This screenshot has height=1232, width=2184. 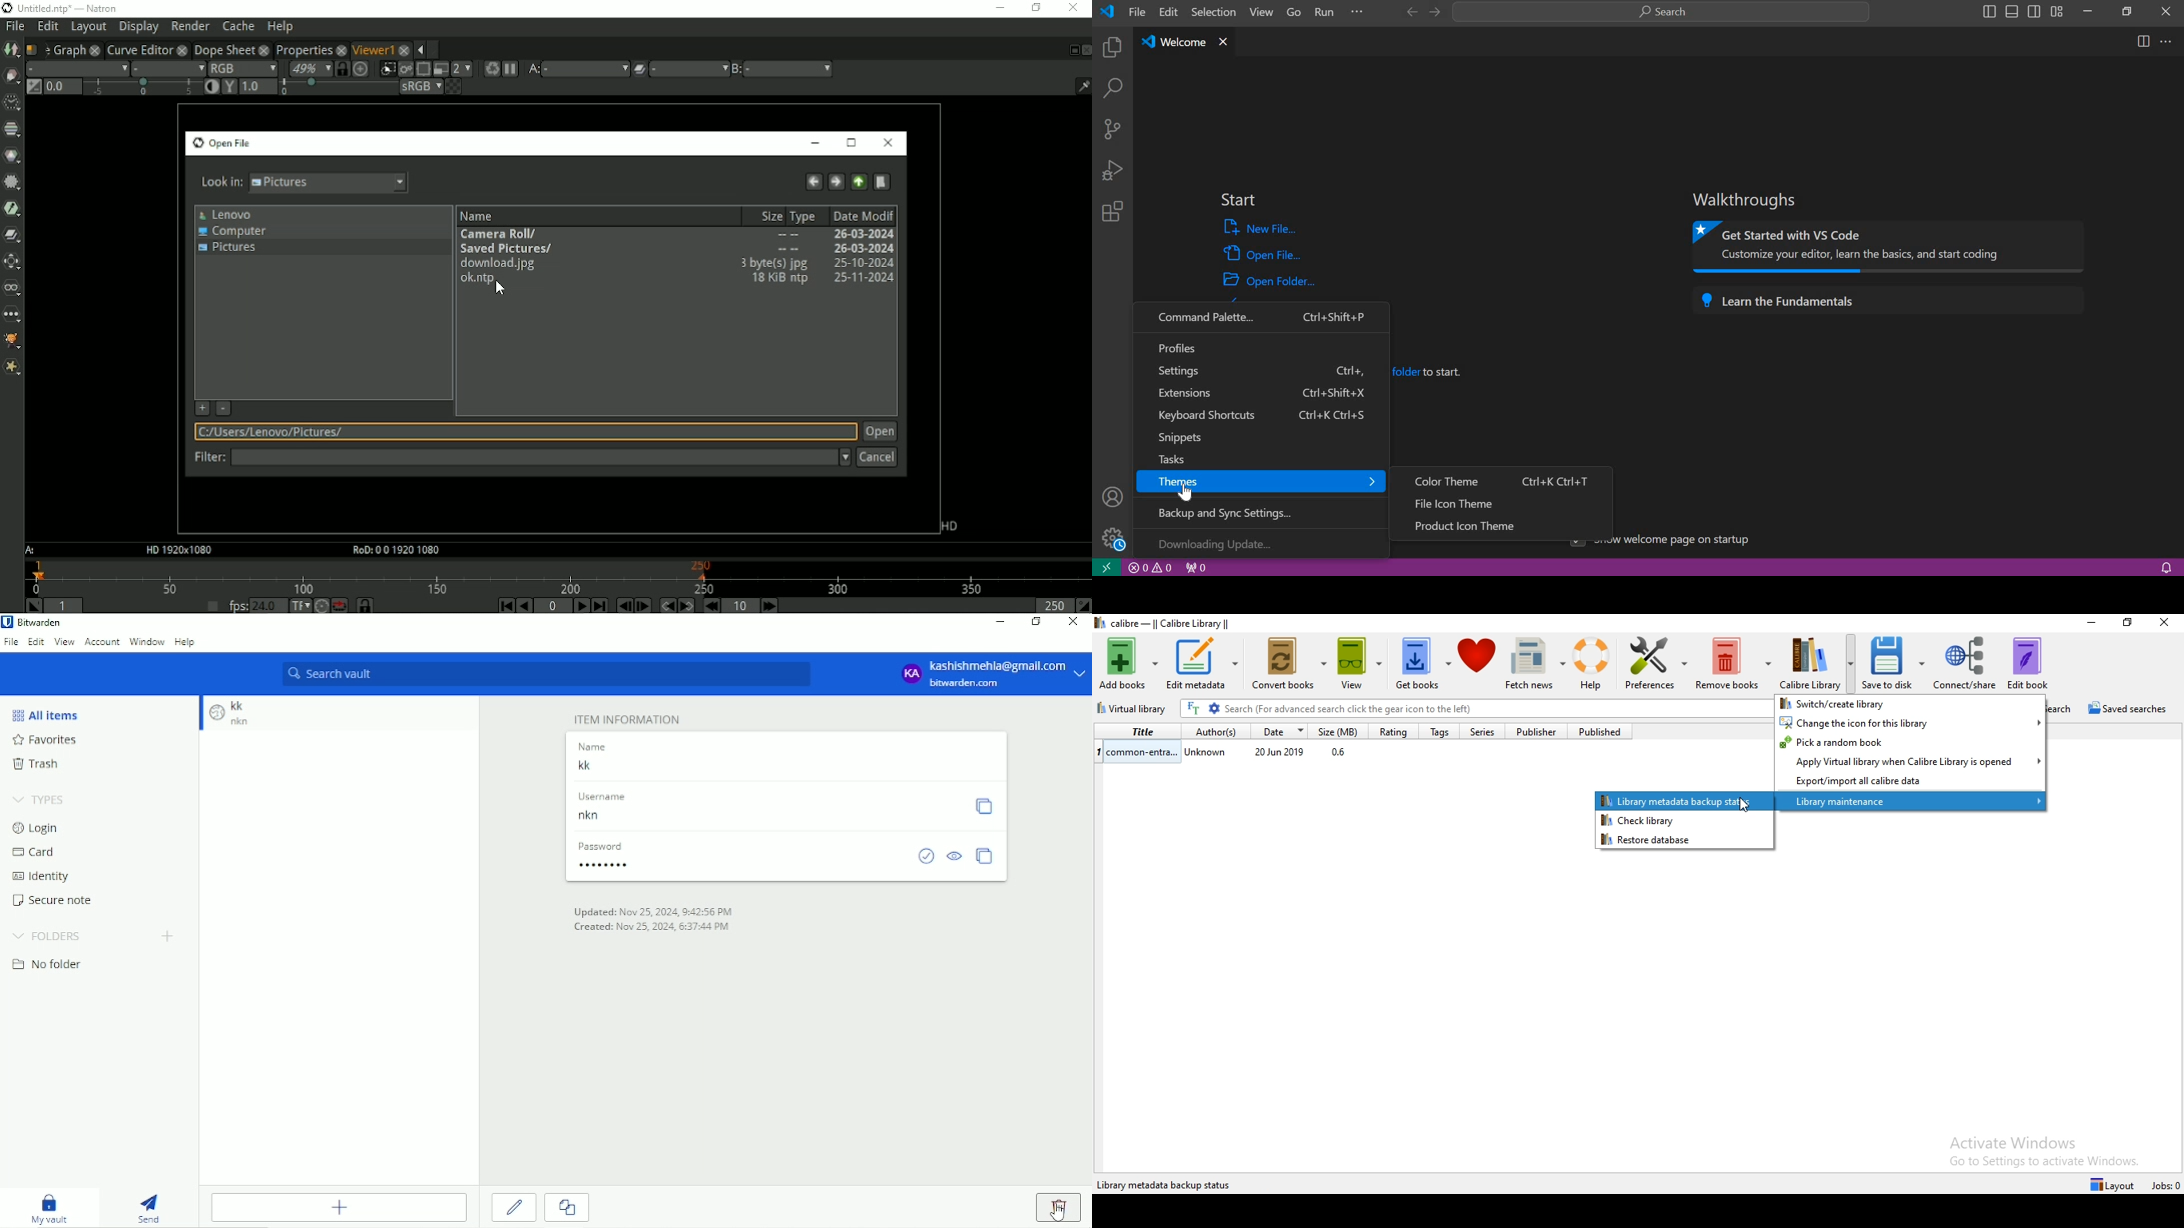 What do you see at coordinates (1057, 1214) in the screenshot?
I see `cursor` at bounding box center [1057, 1214].